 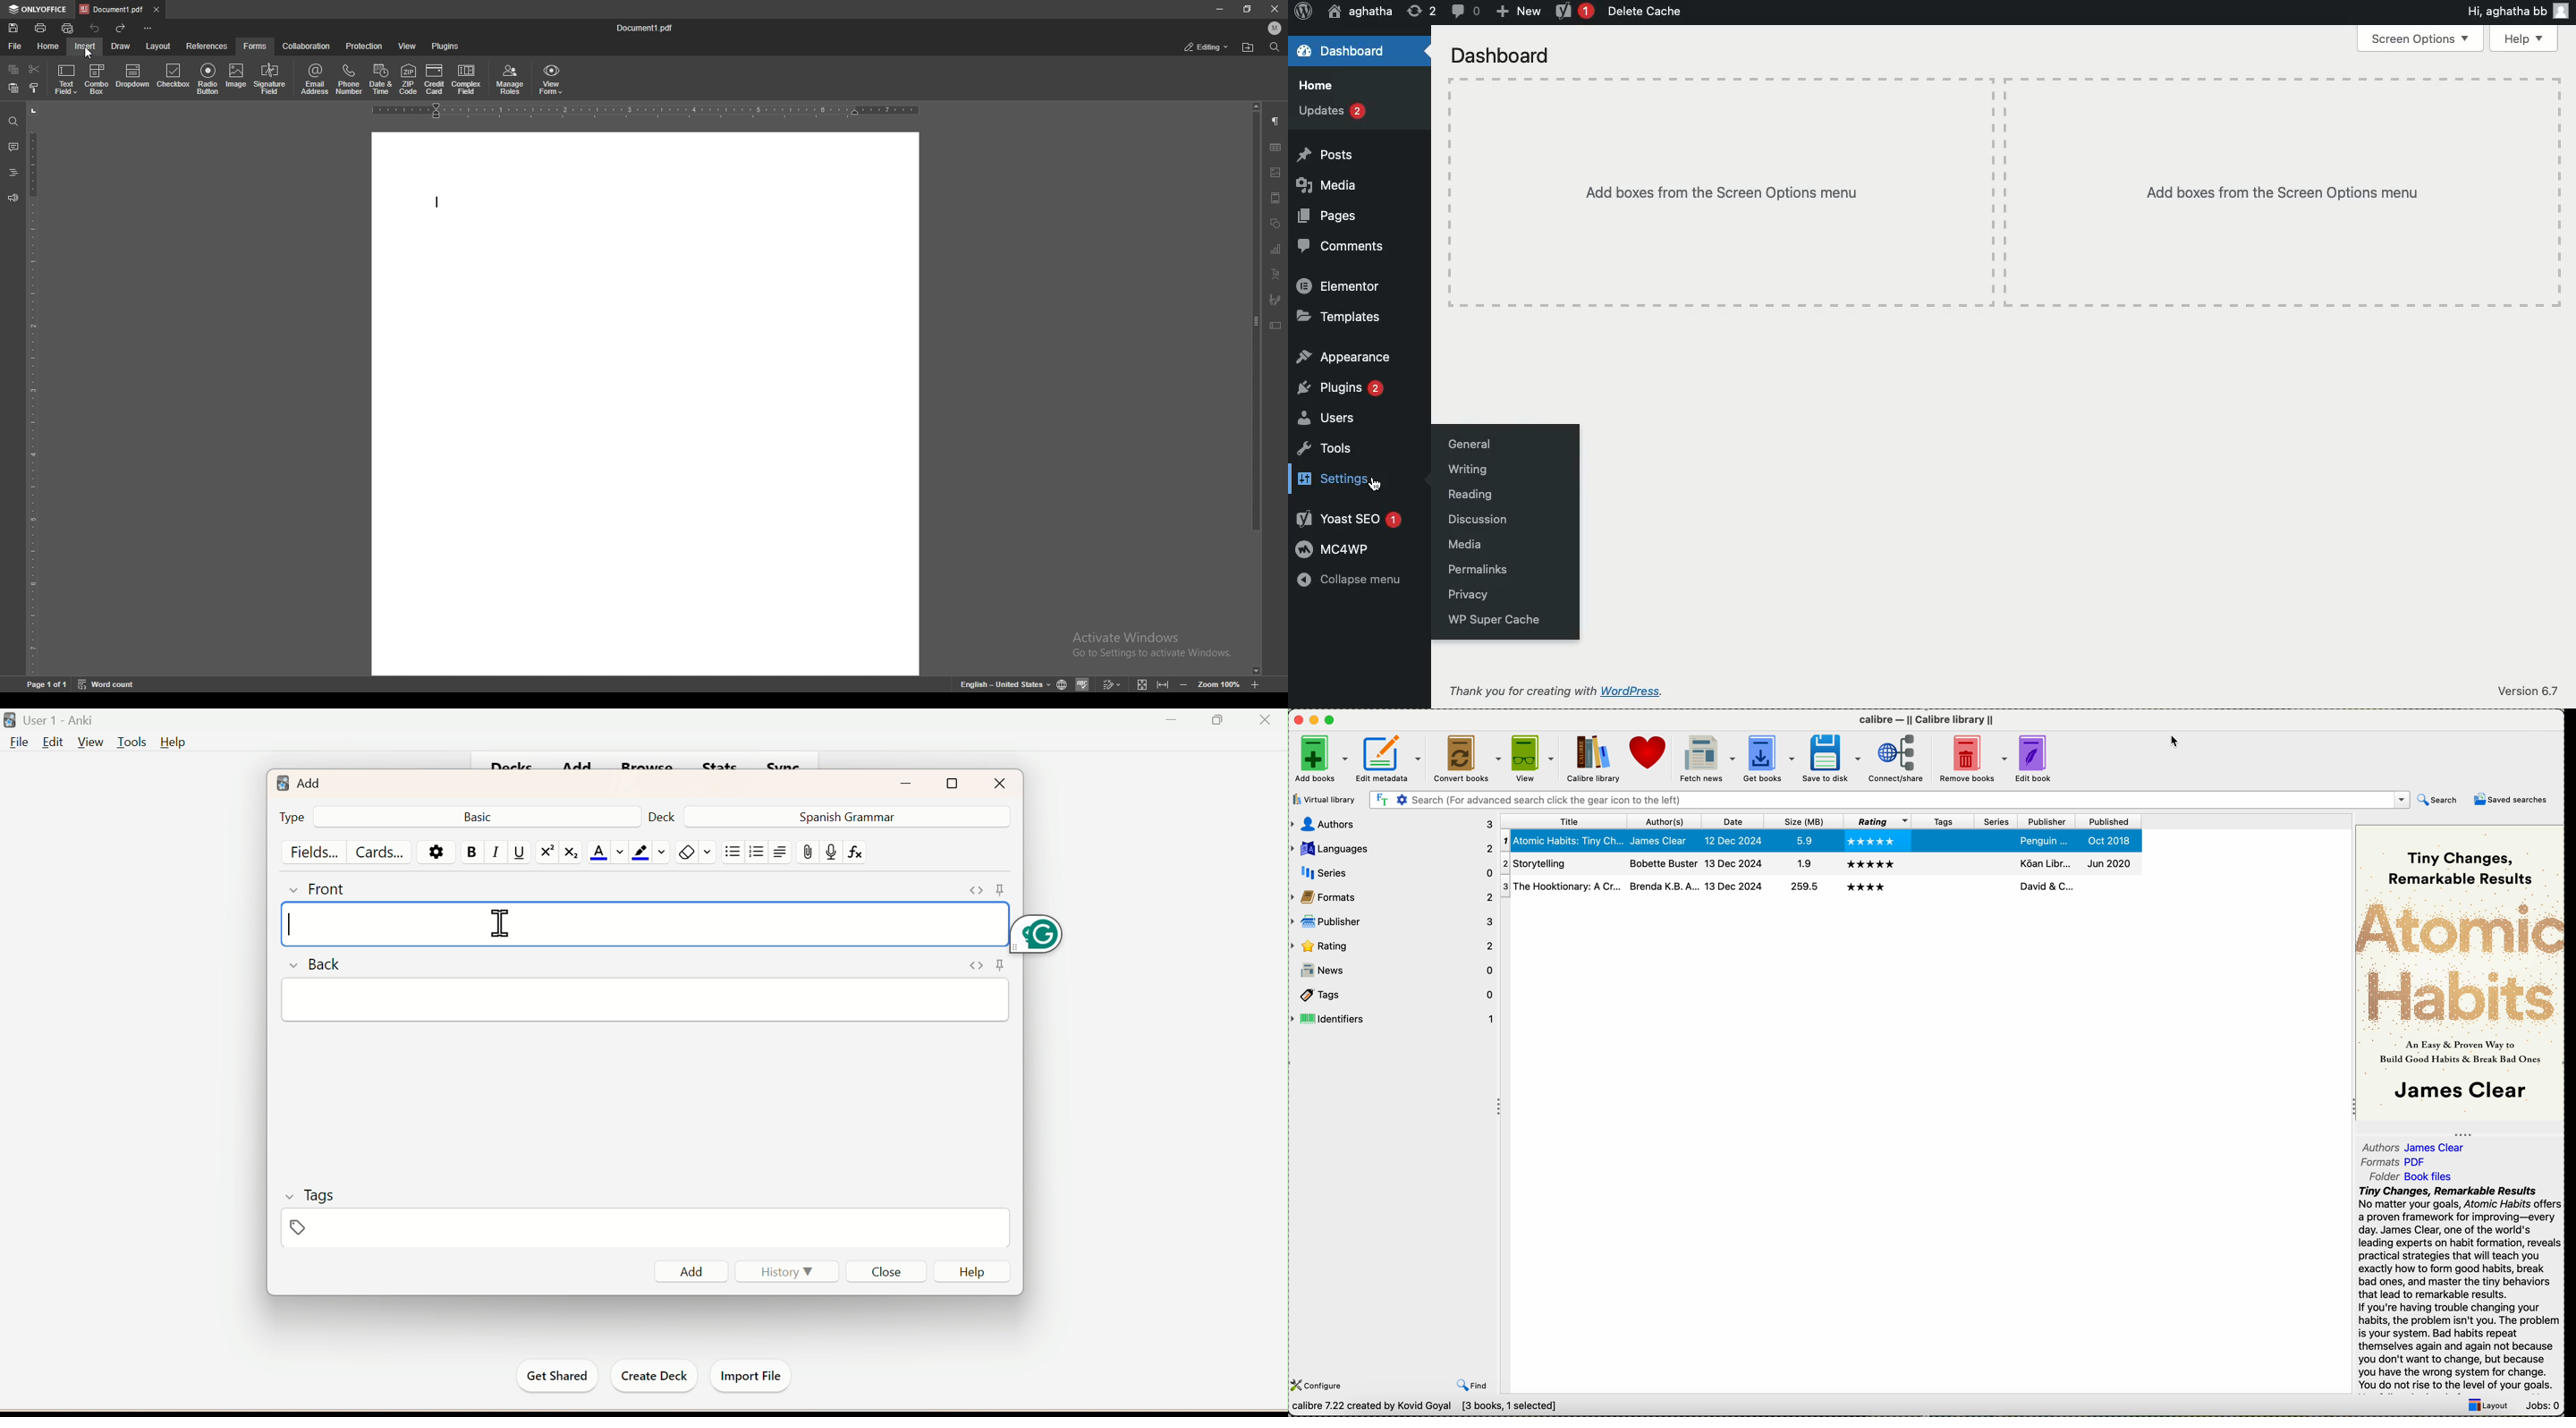 I want to click on layout, so click(x=159, y=47).